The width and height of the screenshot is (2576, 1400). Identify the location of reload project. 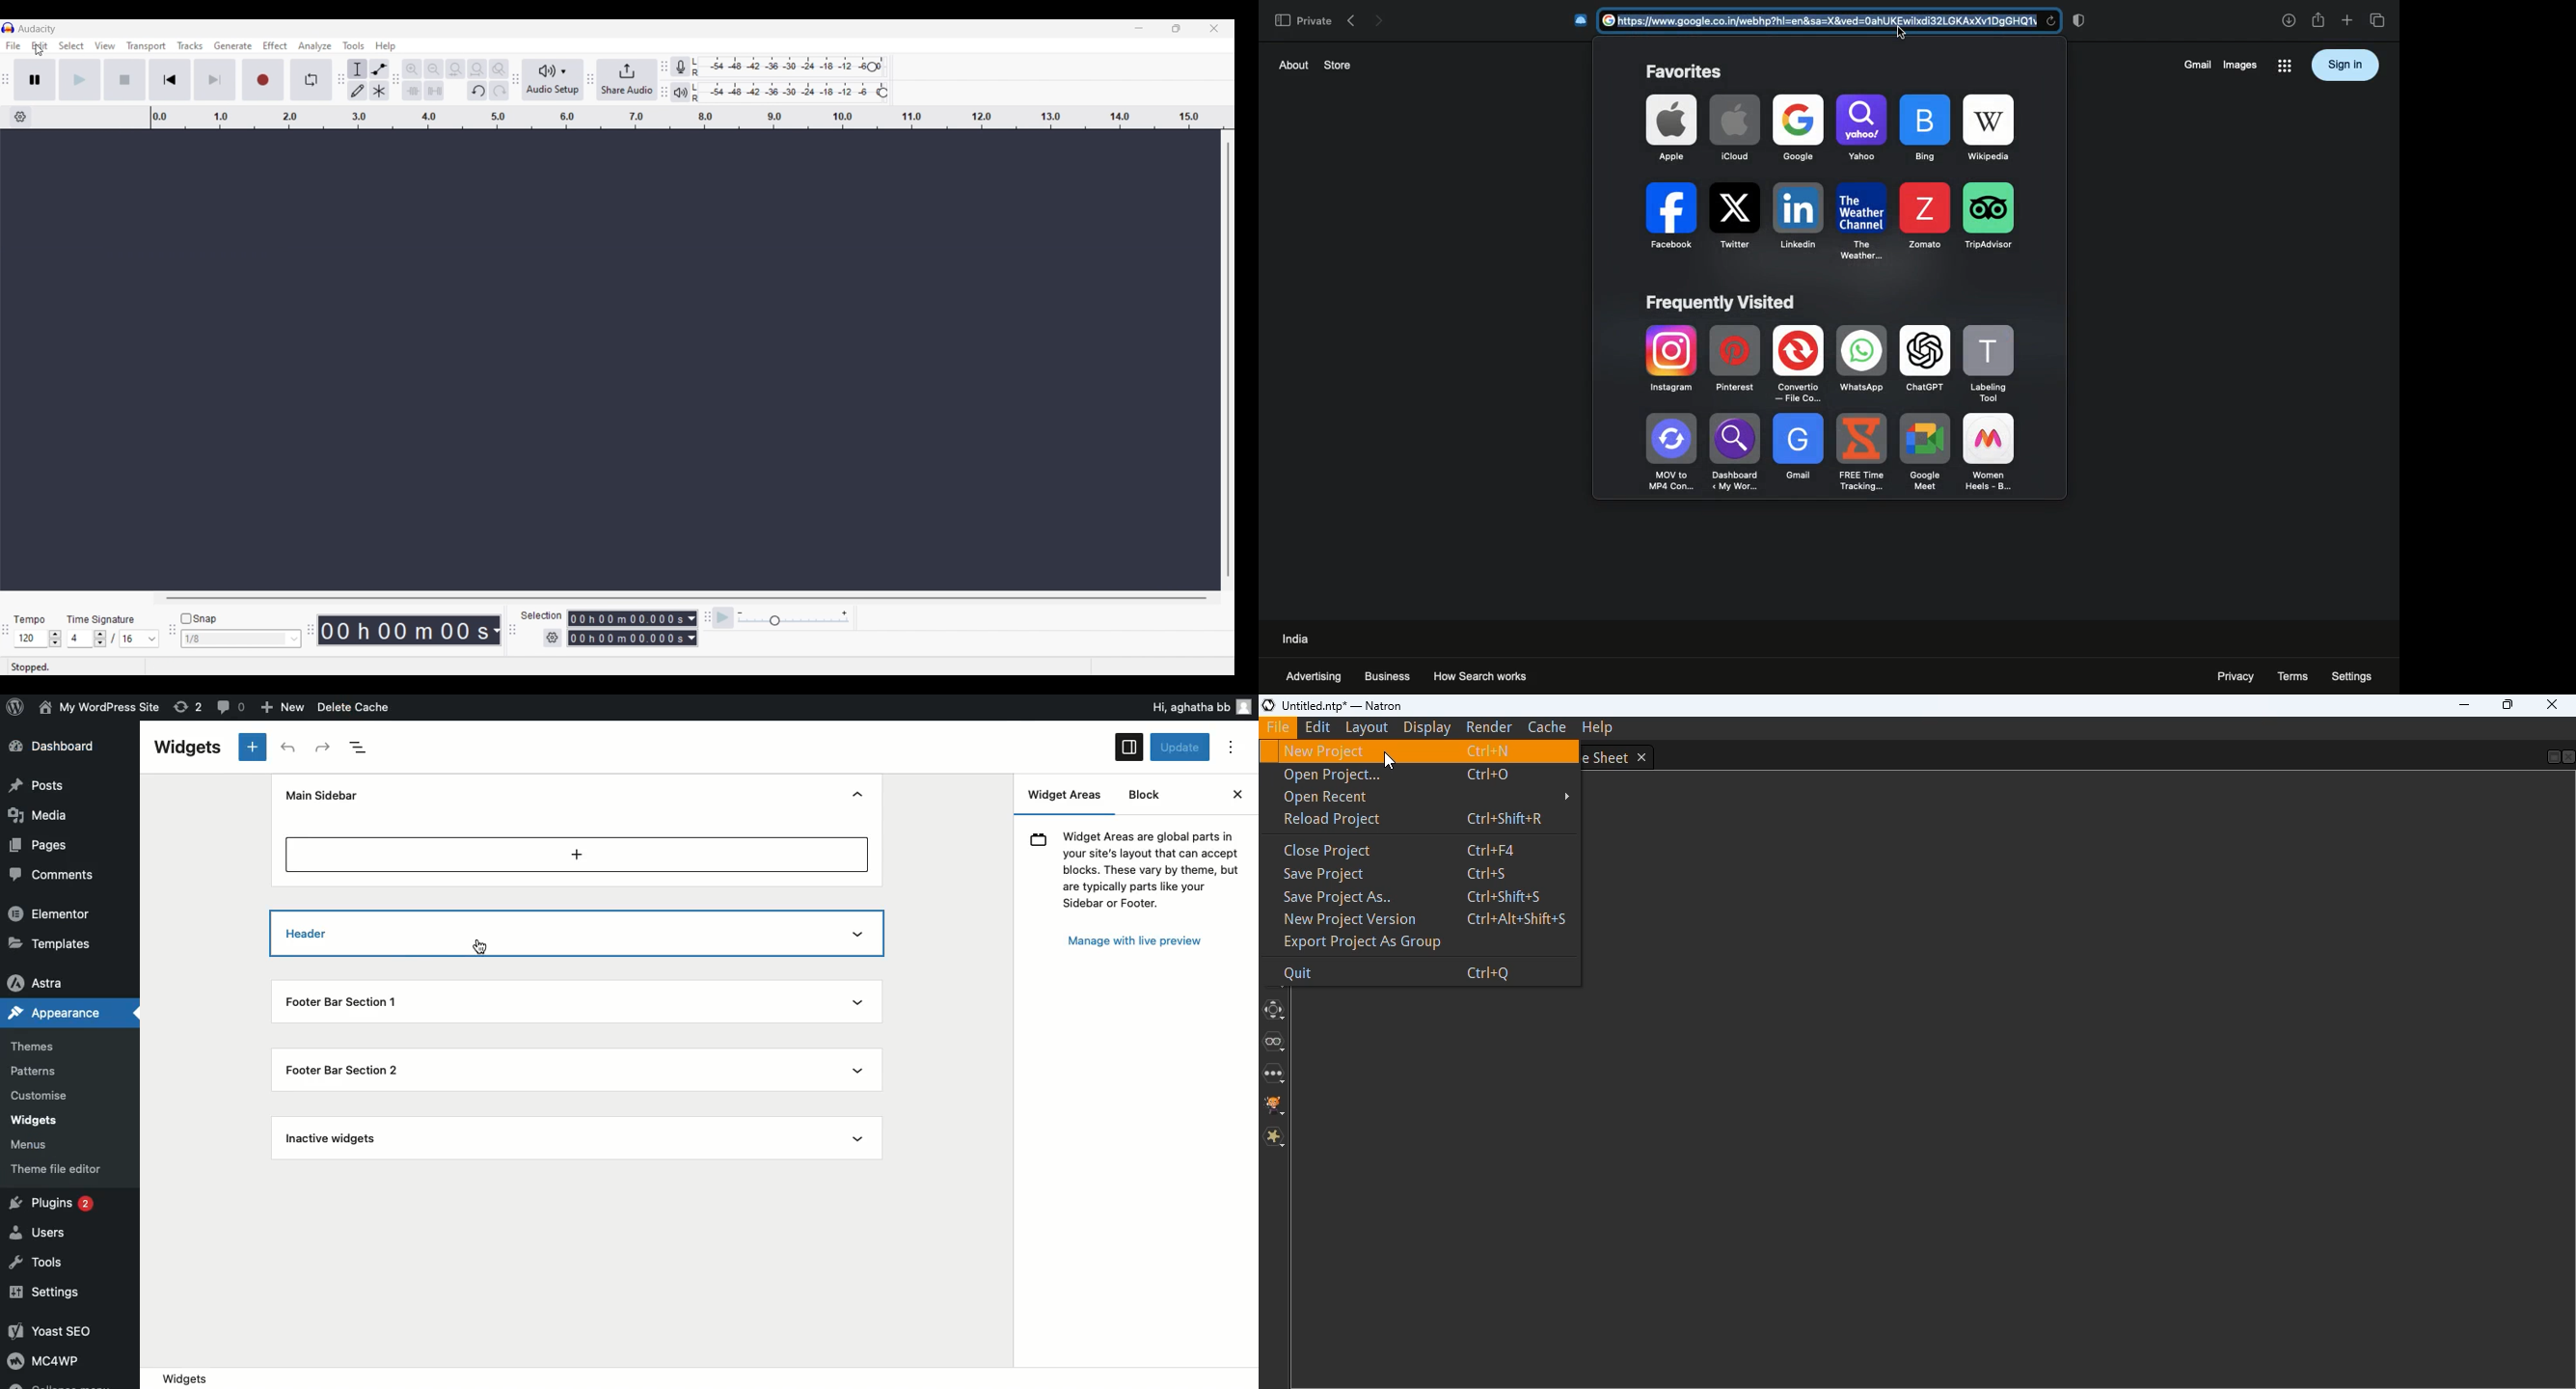
(1428, 821).